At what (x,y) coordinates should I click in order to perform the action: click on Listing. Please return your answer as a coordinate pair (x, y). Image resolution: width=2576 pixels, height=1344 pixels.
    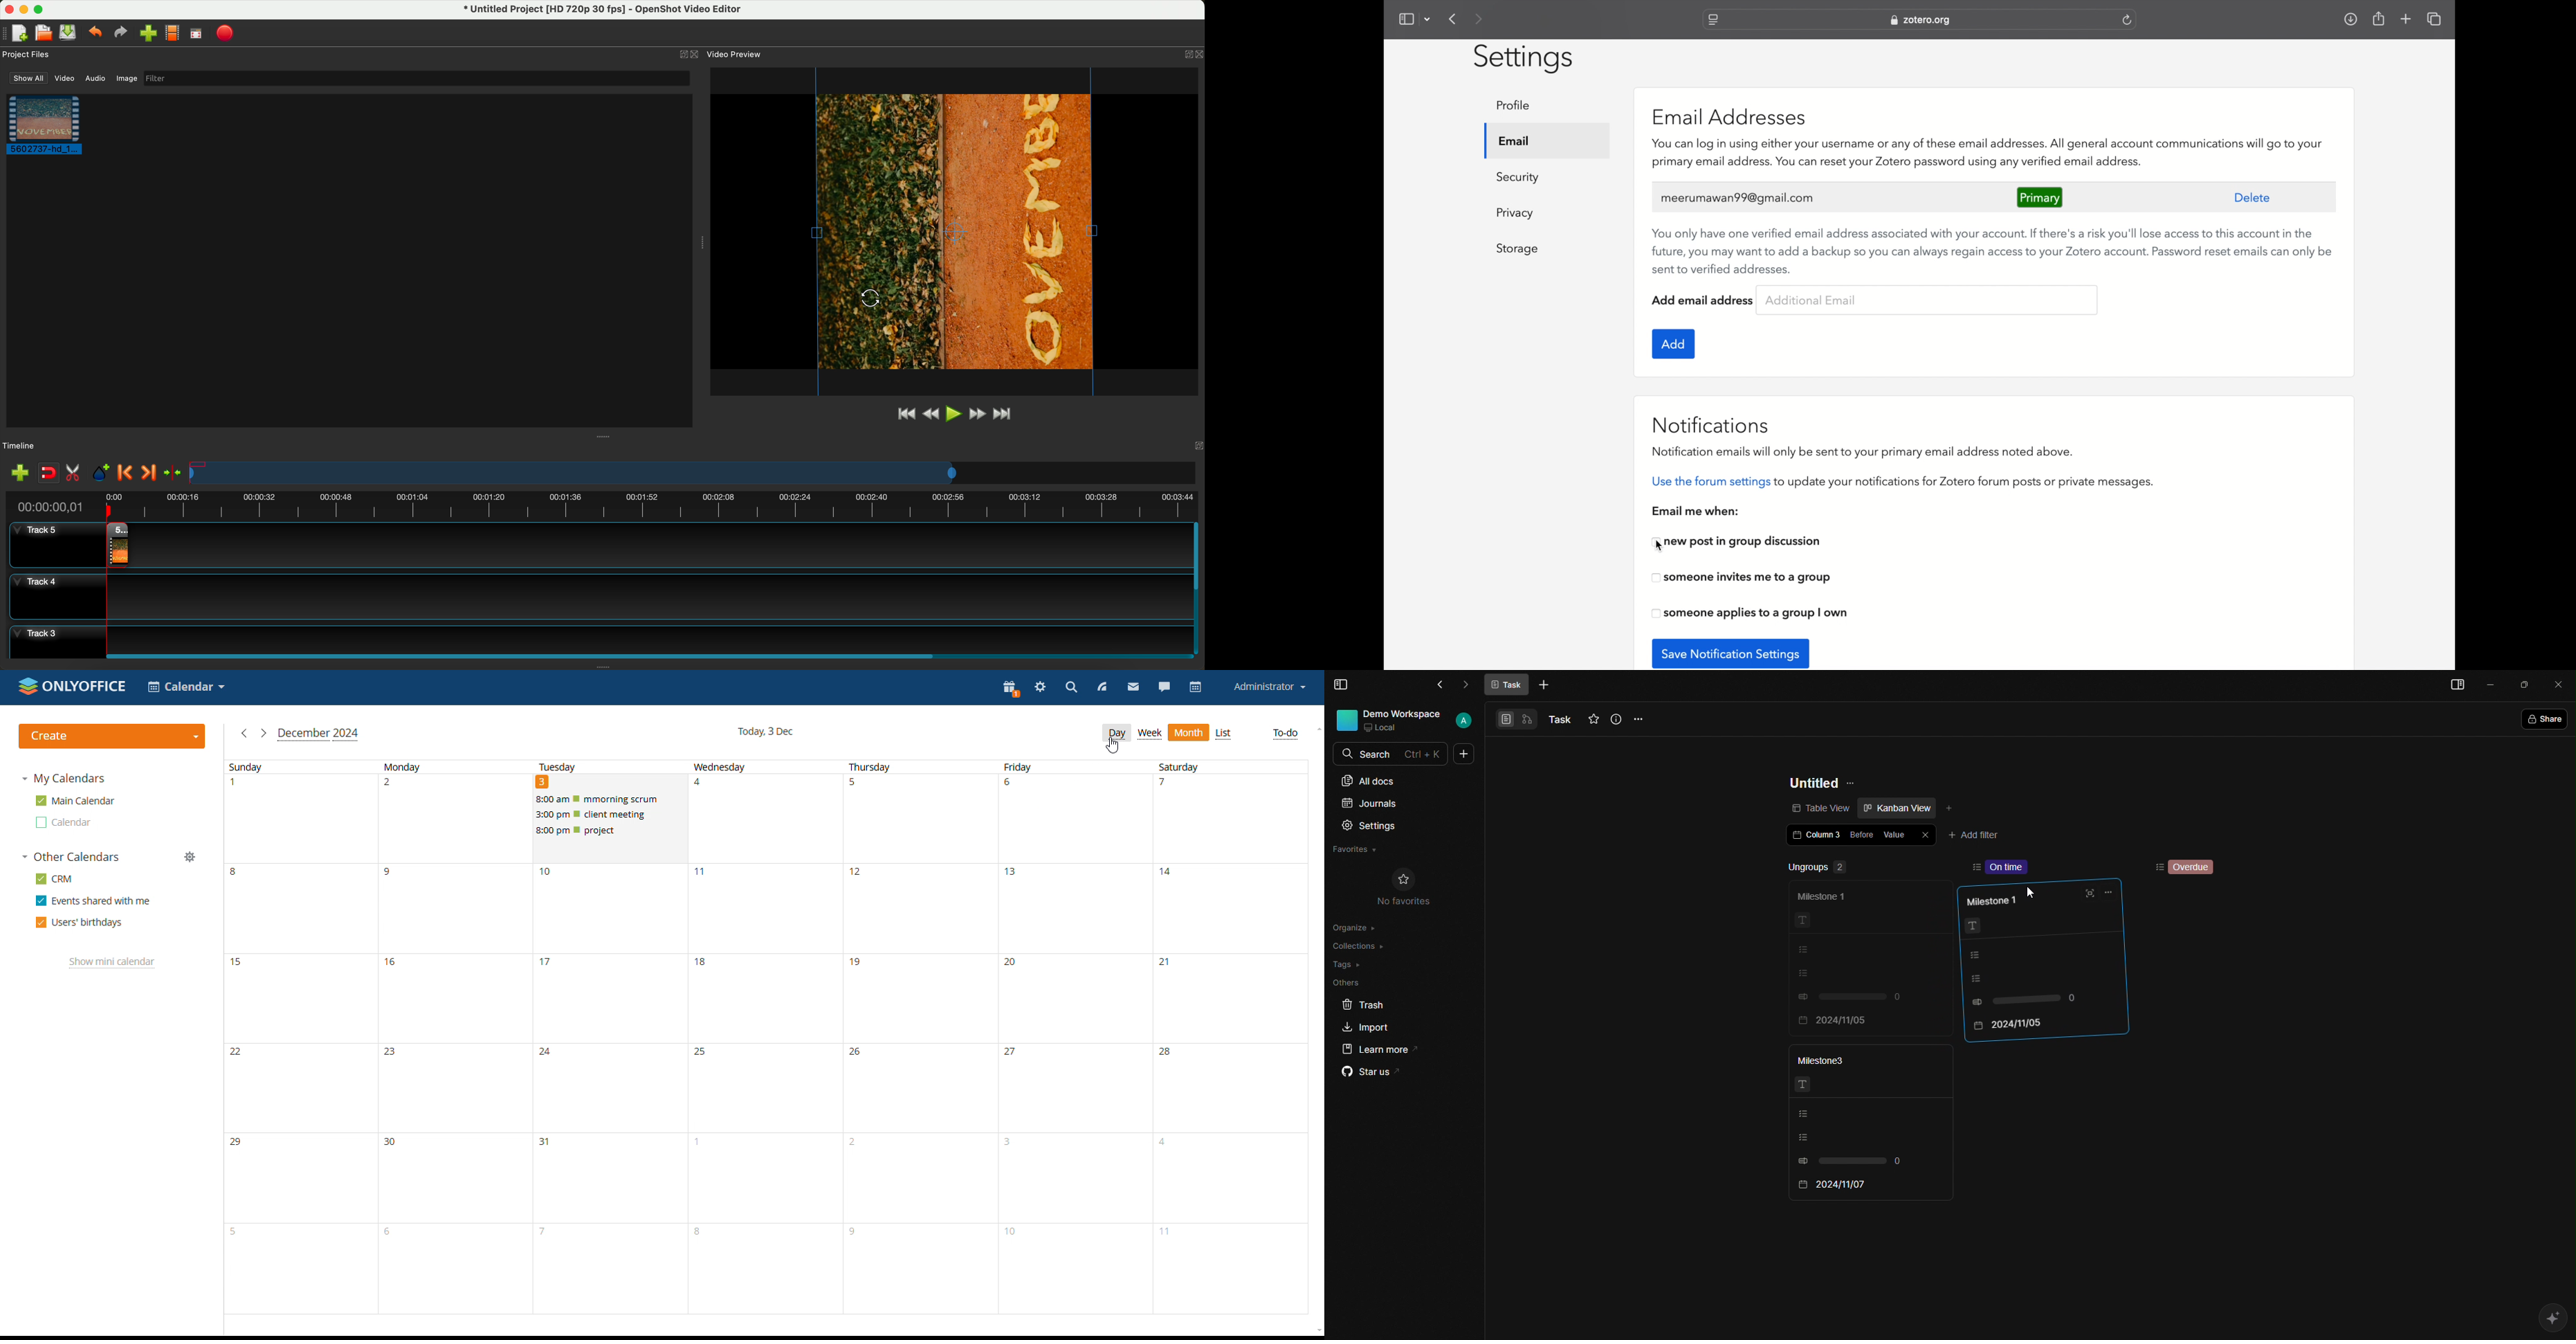
    Looking at the image, I should click on (1835, 1114).